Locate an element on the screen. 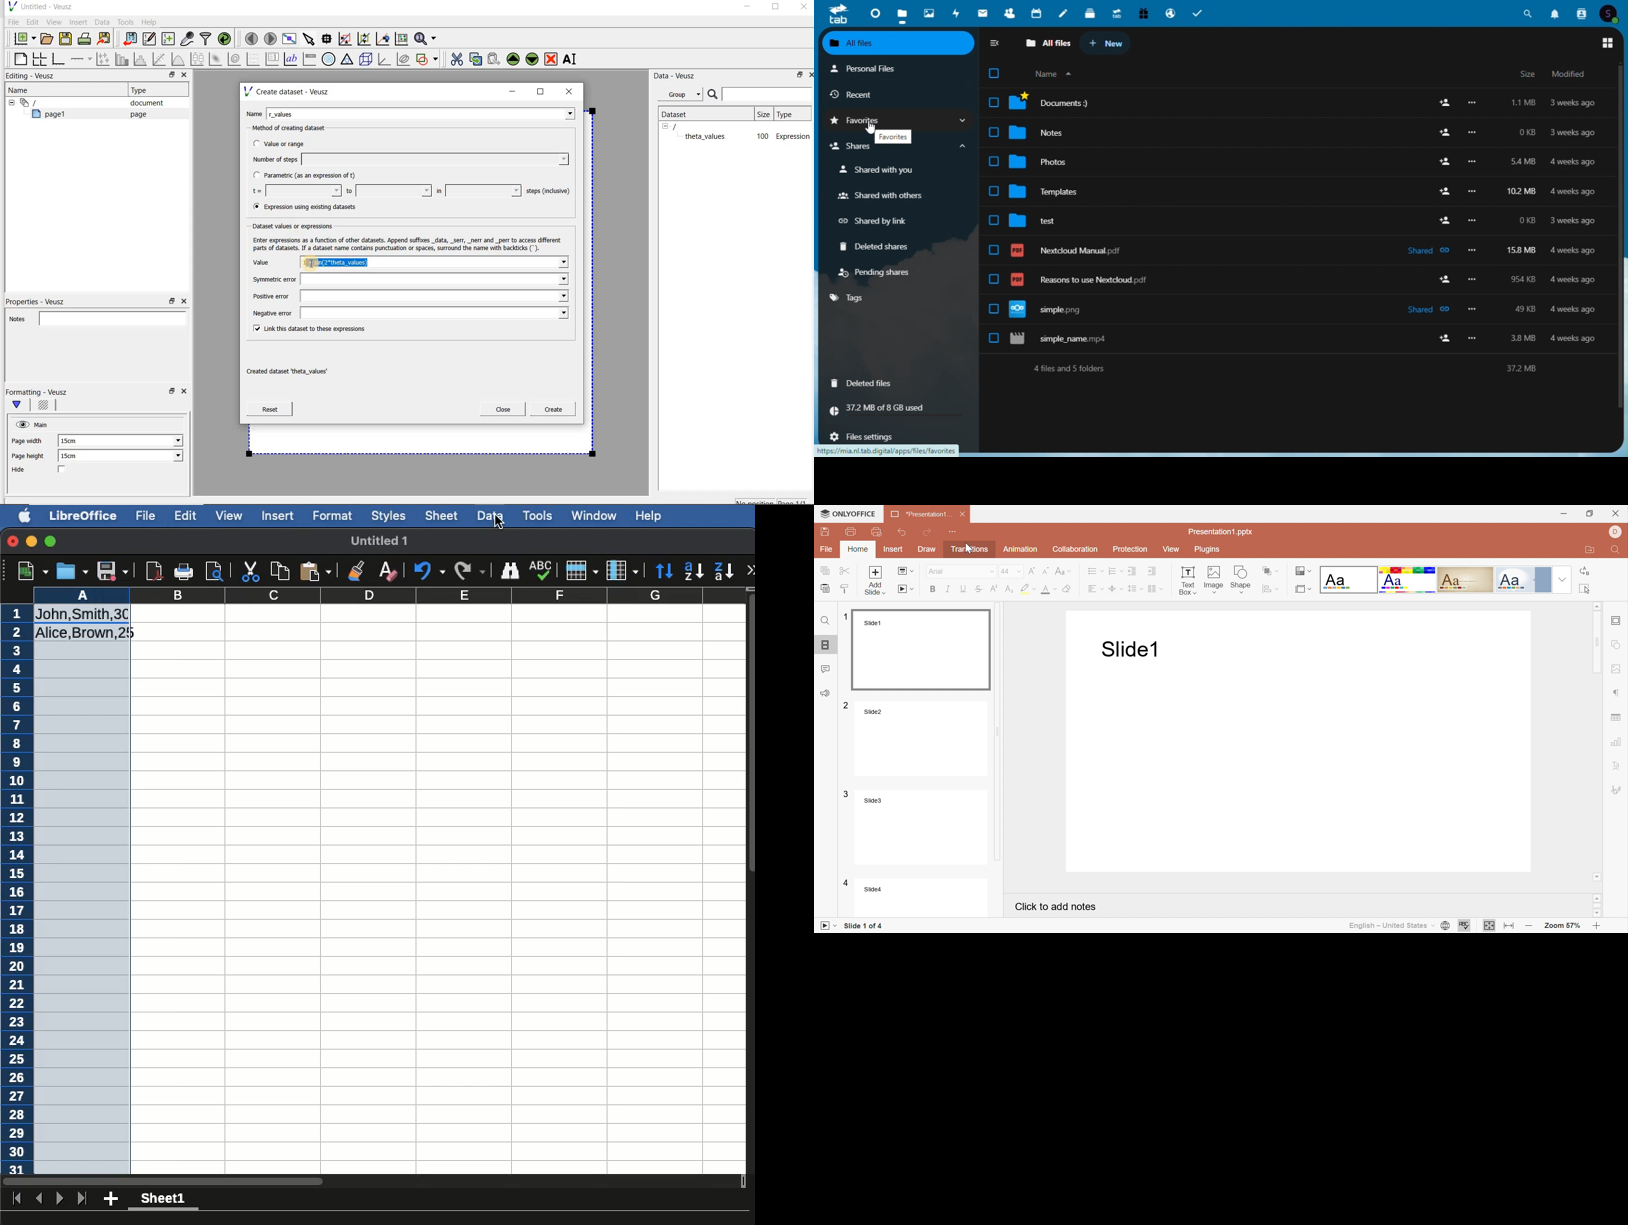 This screenshot has height=1232, width=1652. Cut is located at coordinates (251, 569).